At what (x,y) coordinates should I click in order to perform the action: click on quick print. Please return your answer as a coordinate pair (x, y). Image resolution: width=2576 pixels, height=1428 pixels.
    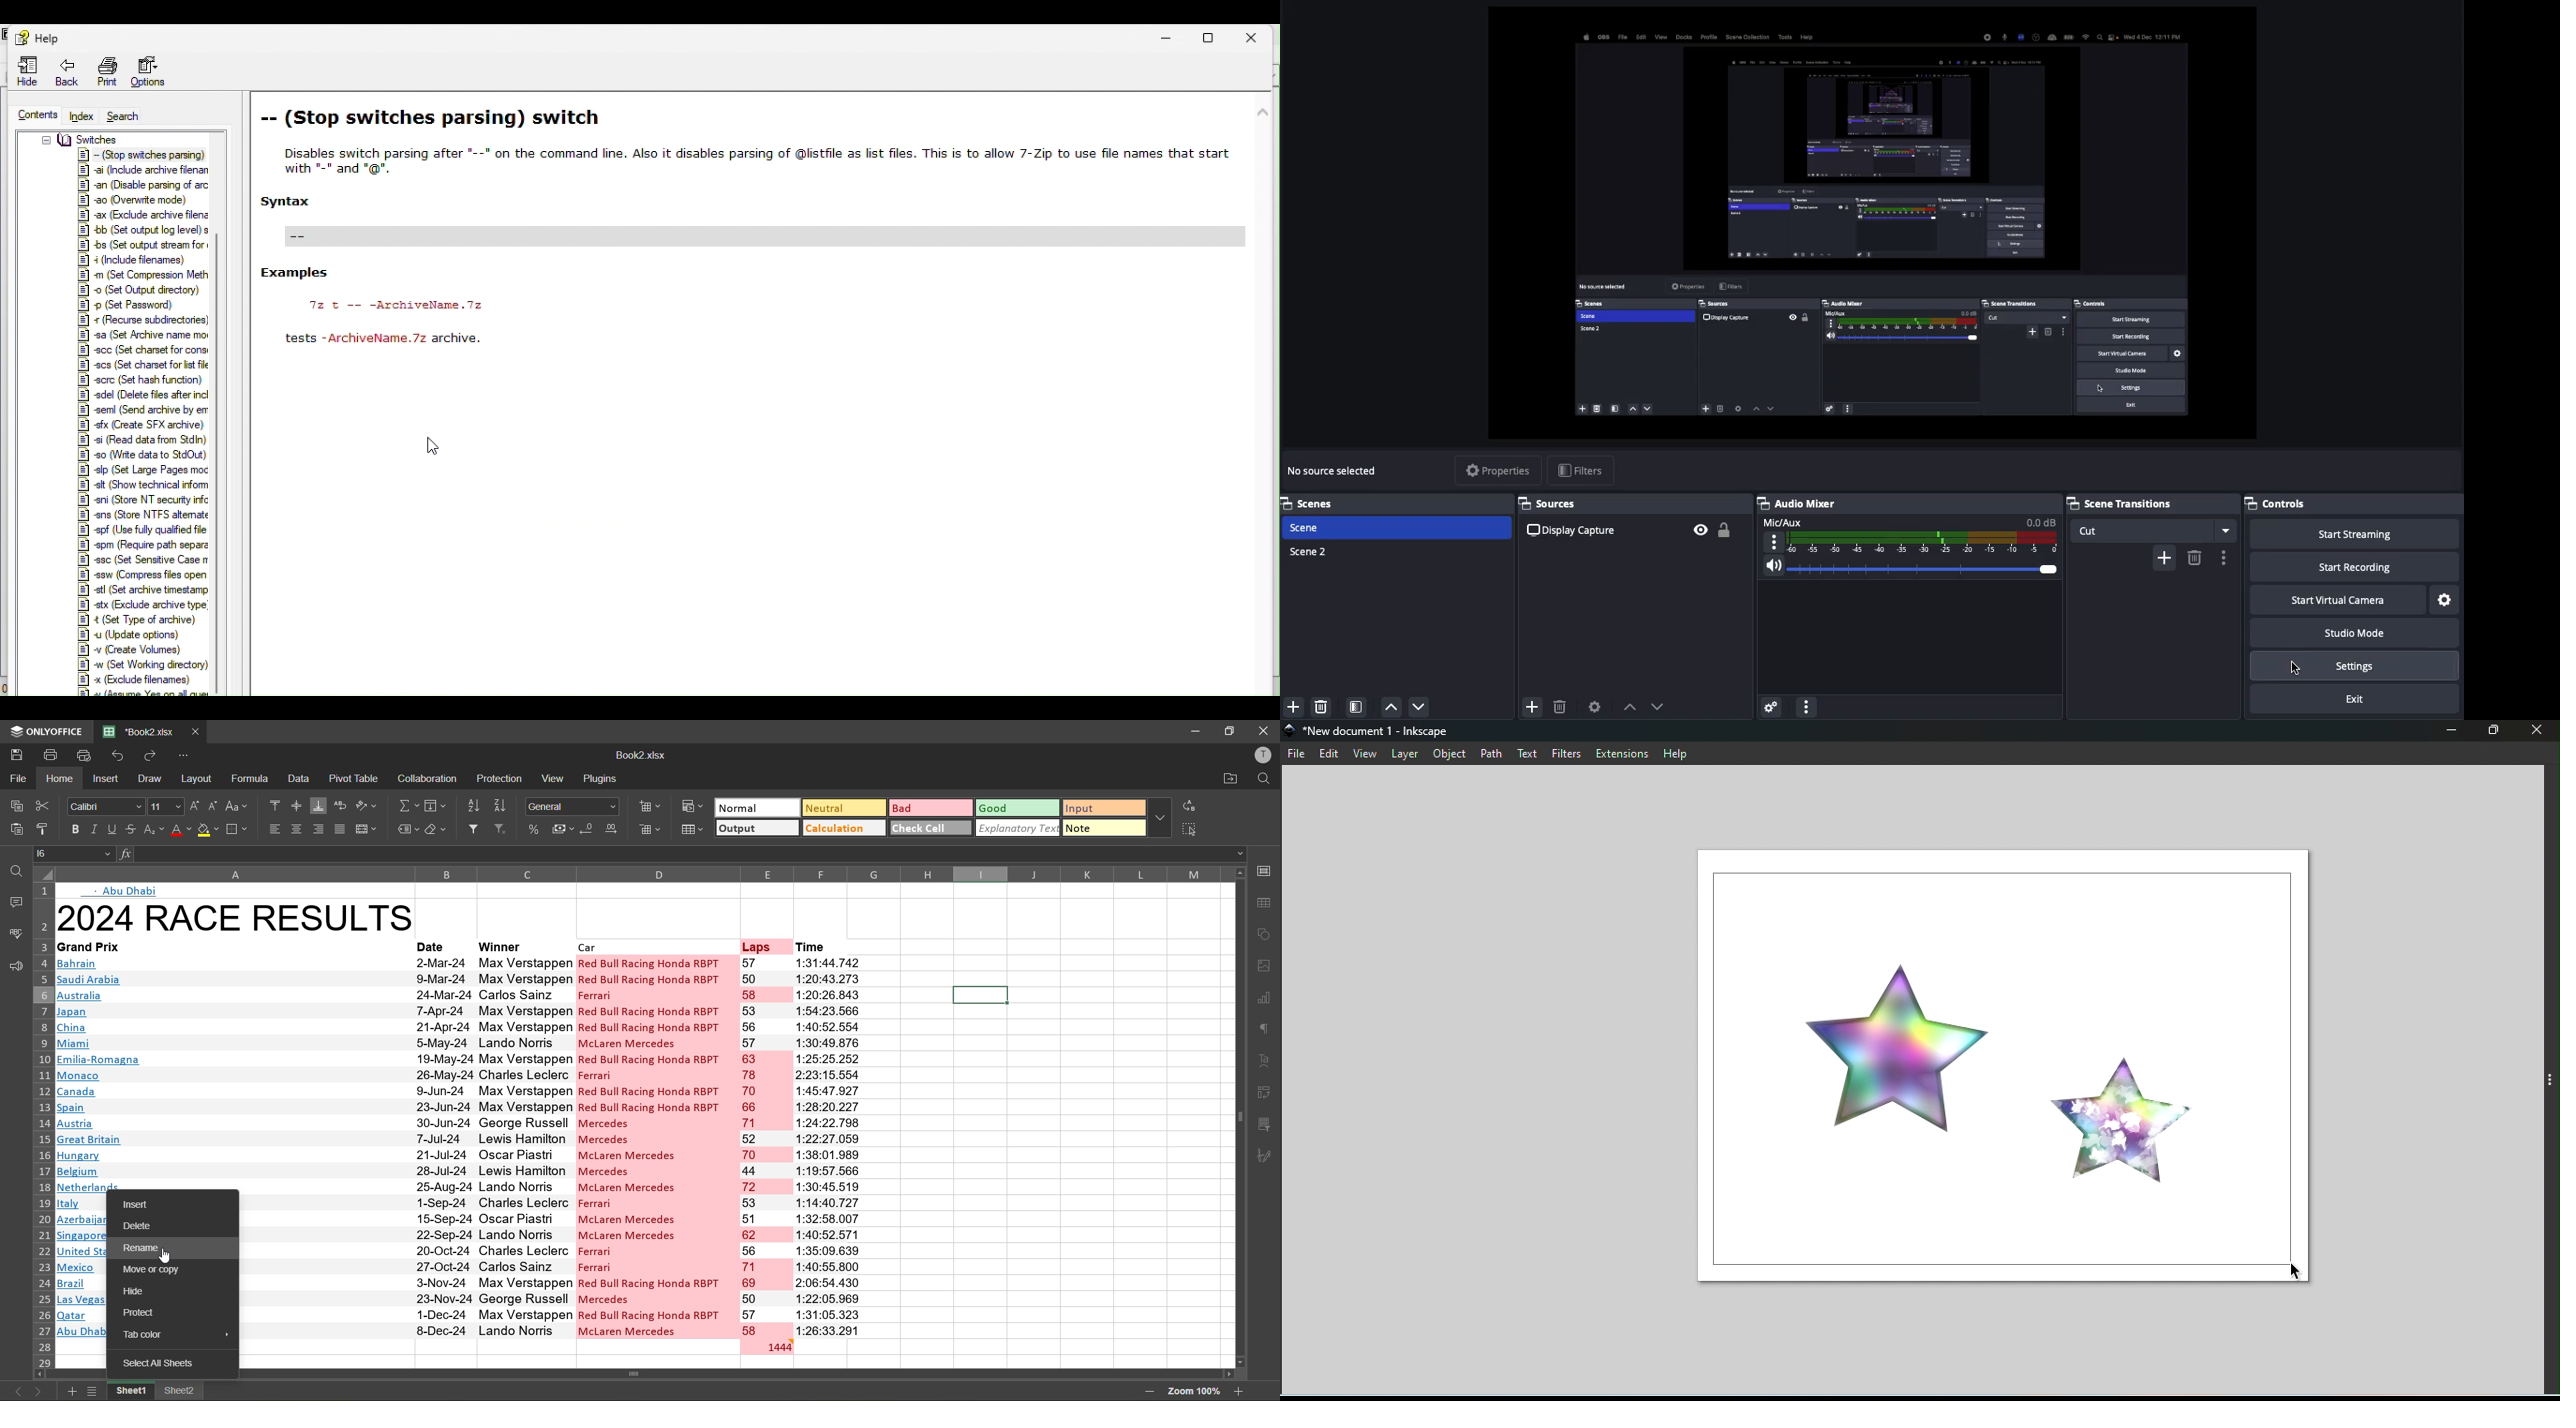
    Looking at the image, I should click on (88, 756).